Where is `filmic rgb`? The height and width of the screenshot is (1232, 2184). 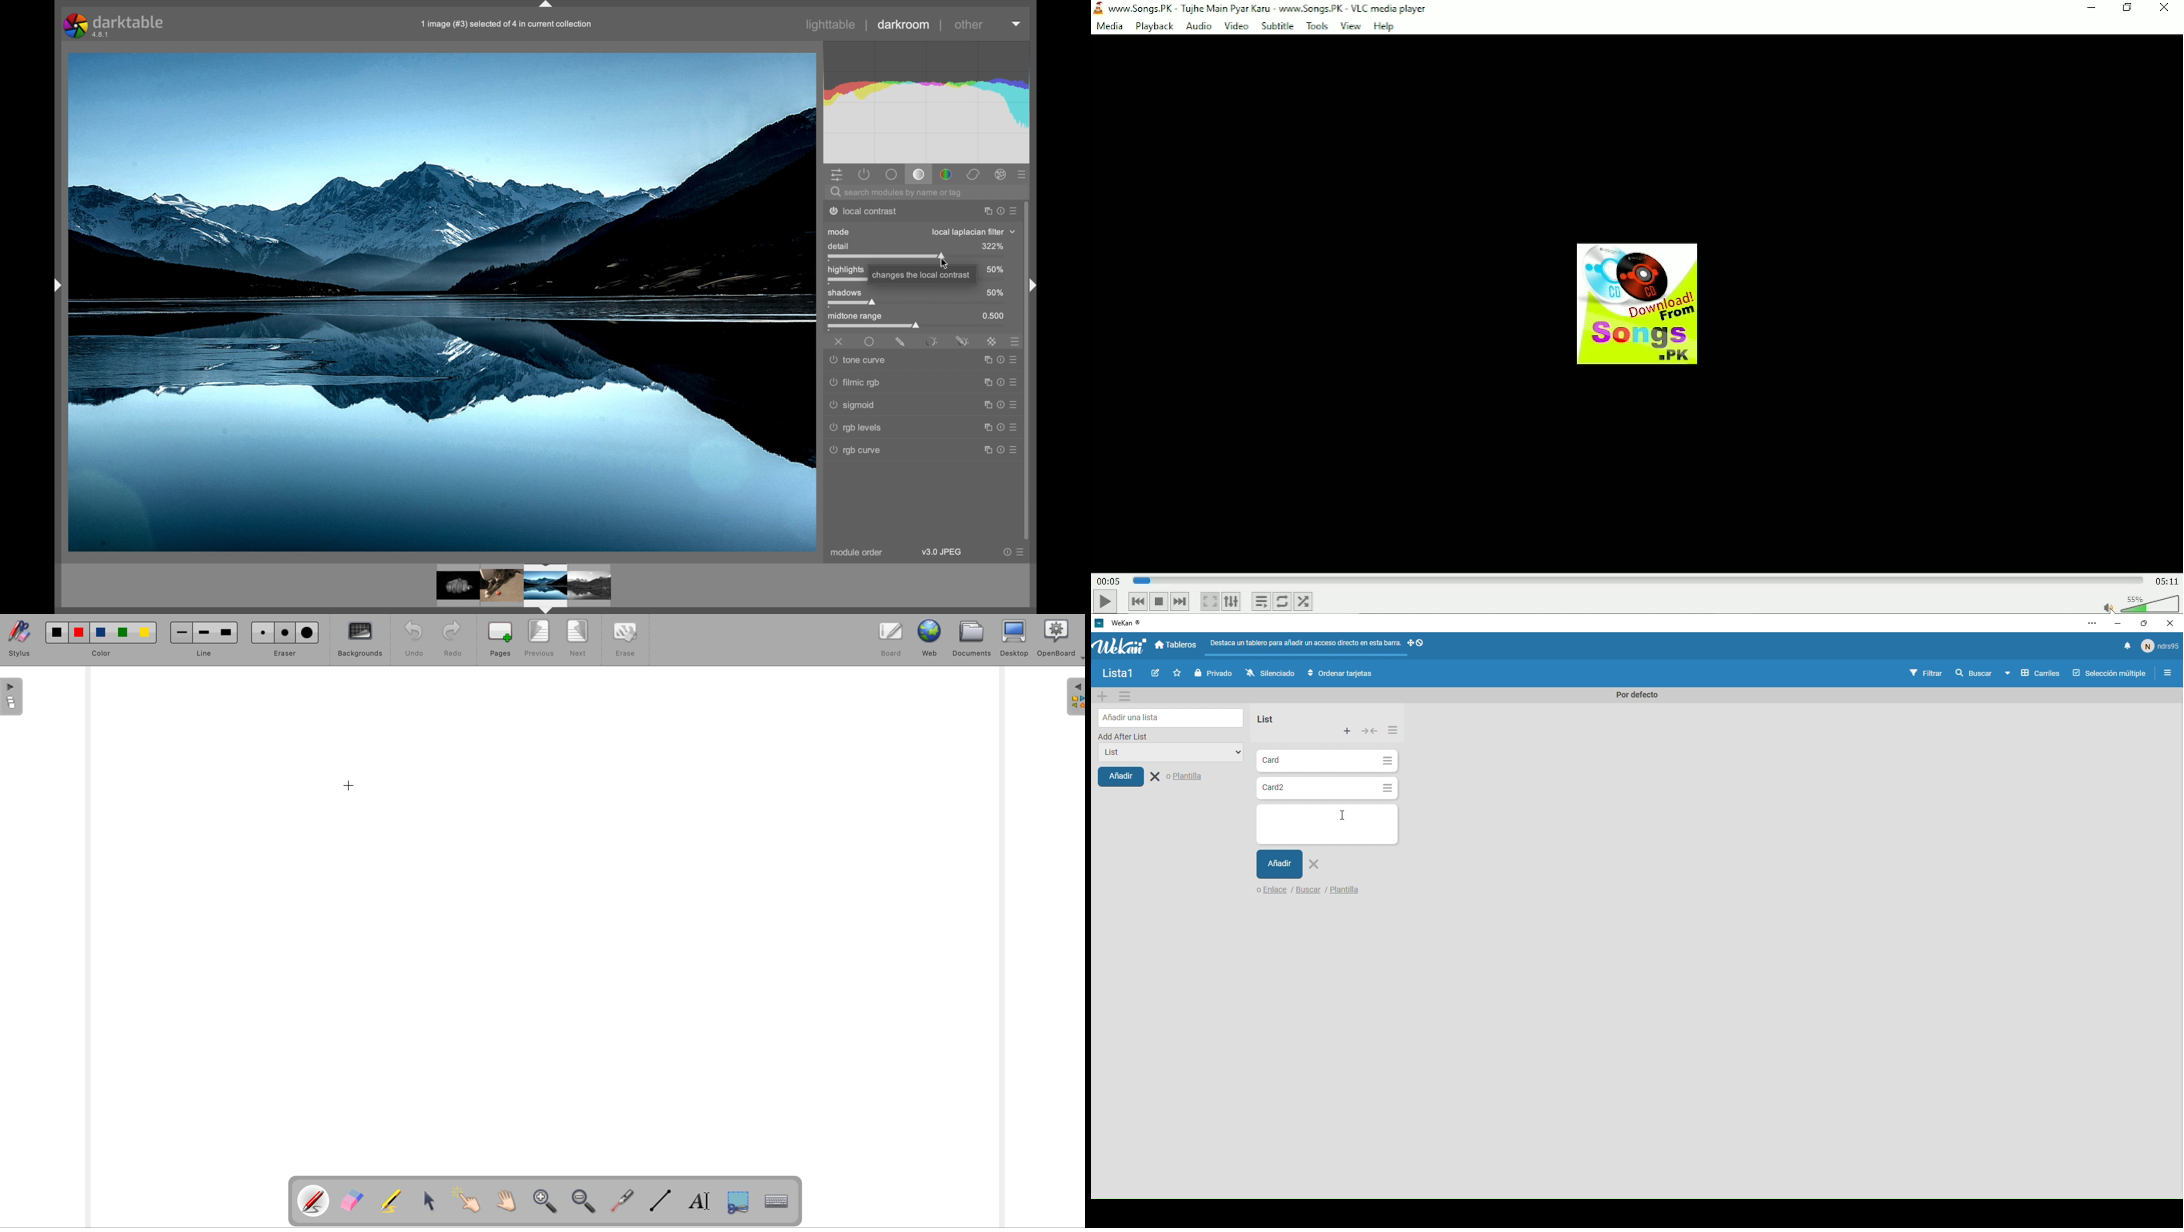
filmic rgb is located at coordinates (857, 380).